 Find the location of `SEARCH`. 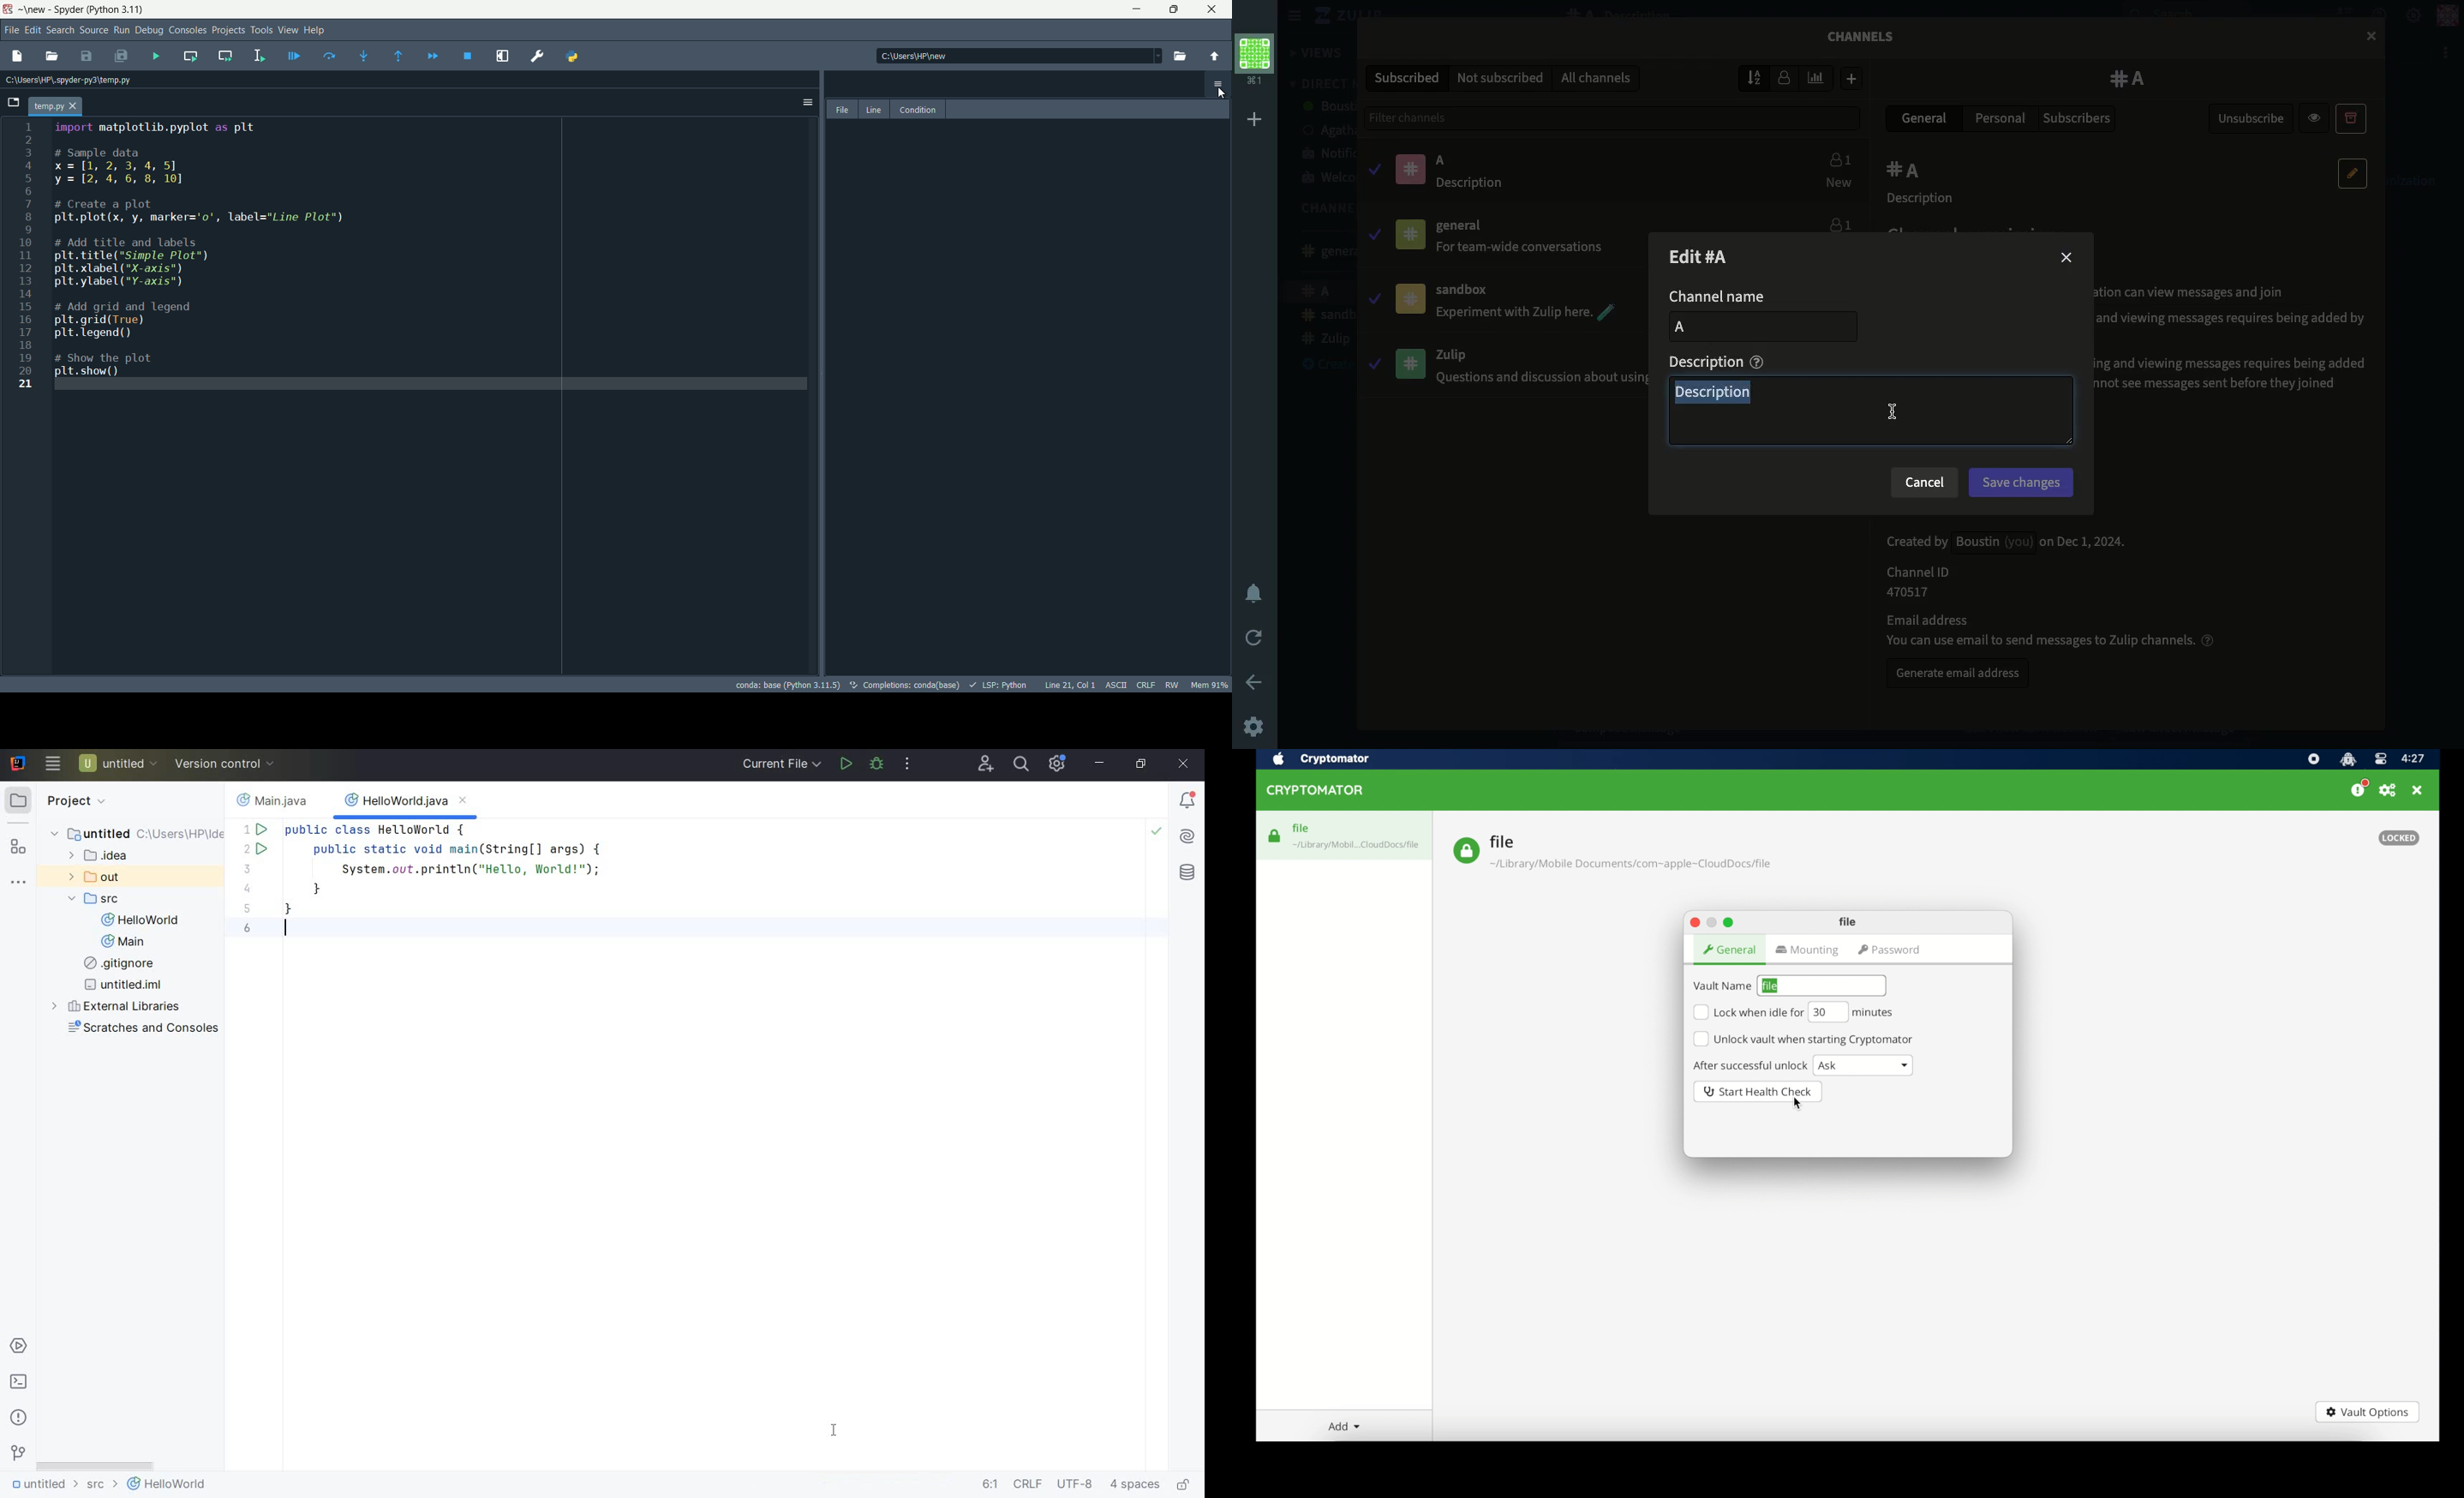

SEARCH is located at coordinates (1023, 764).